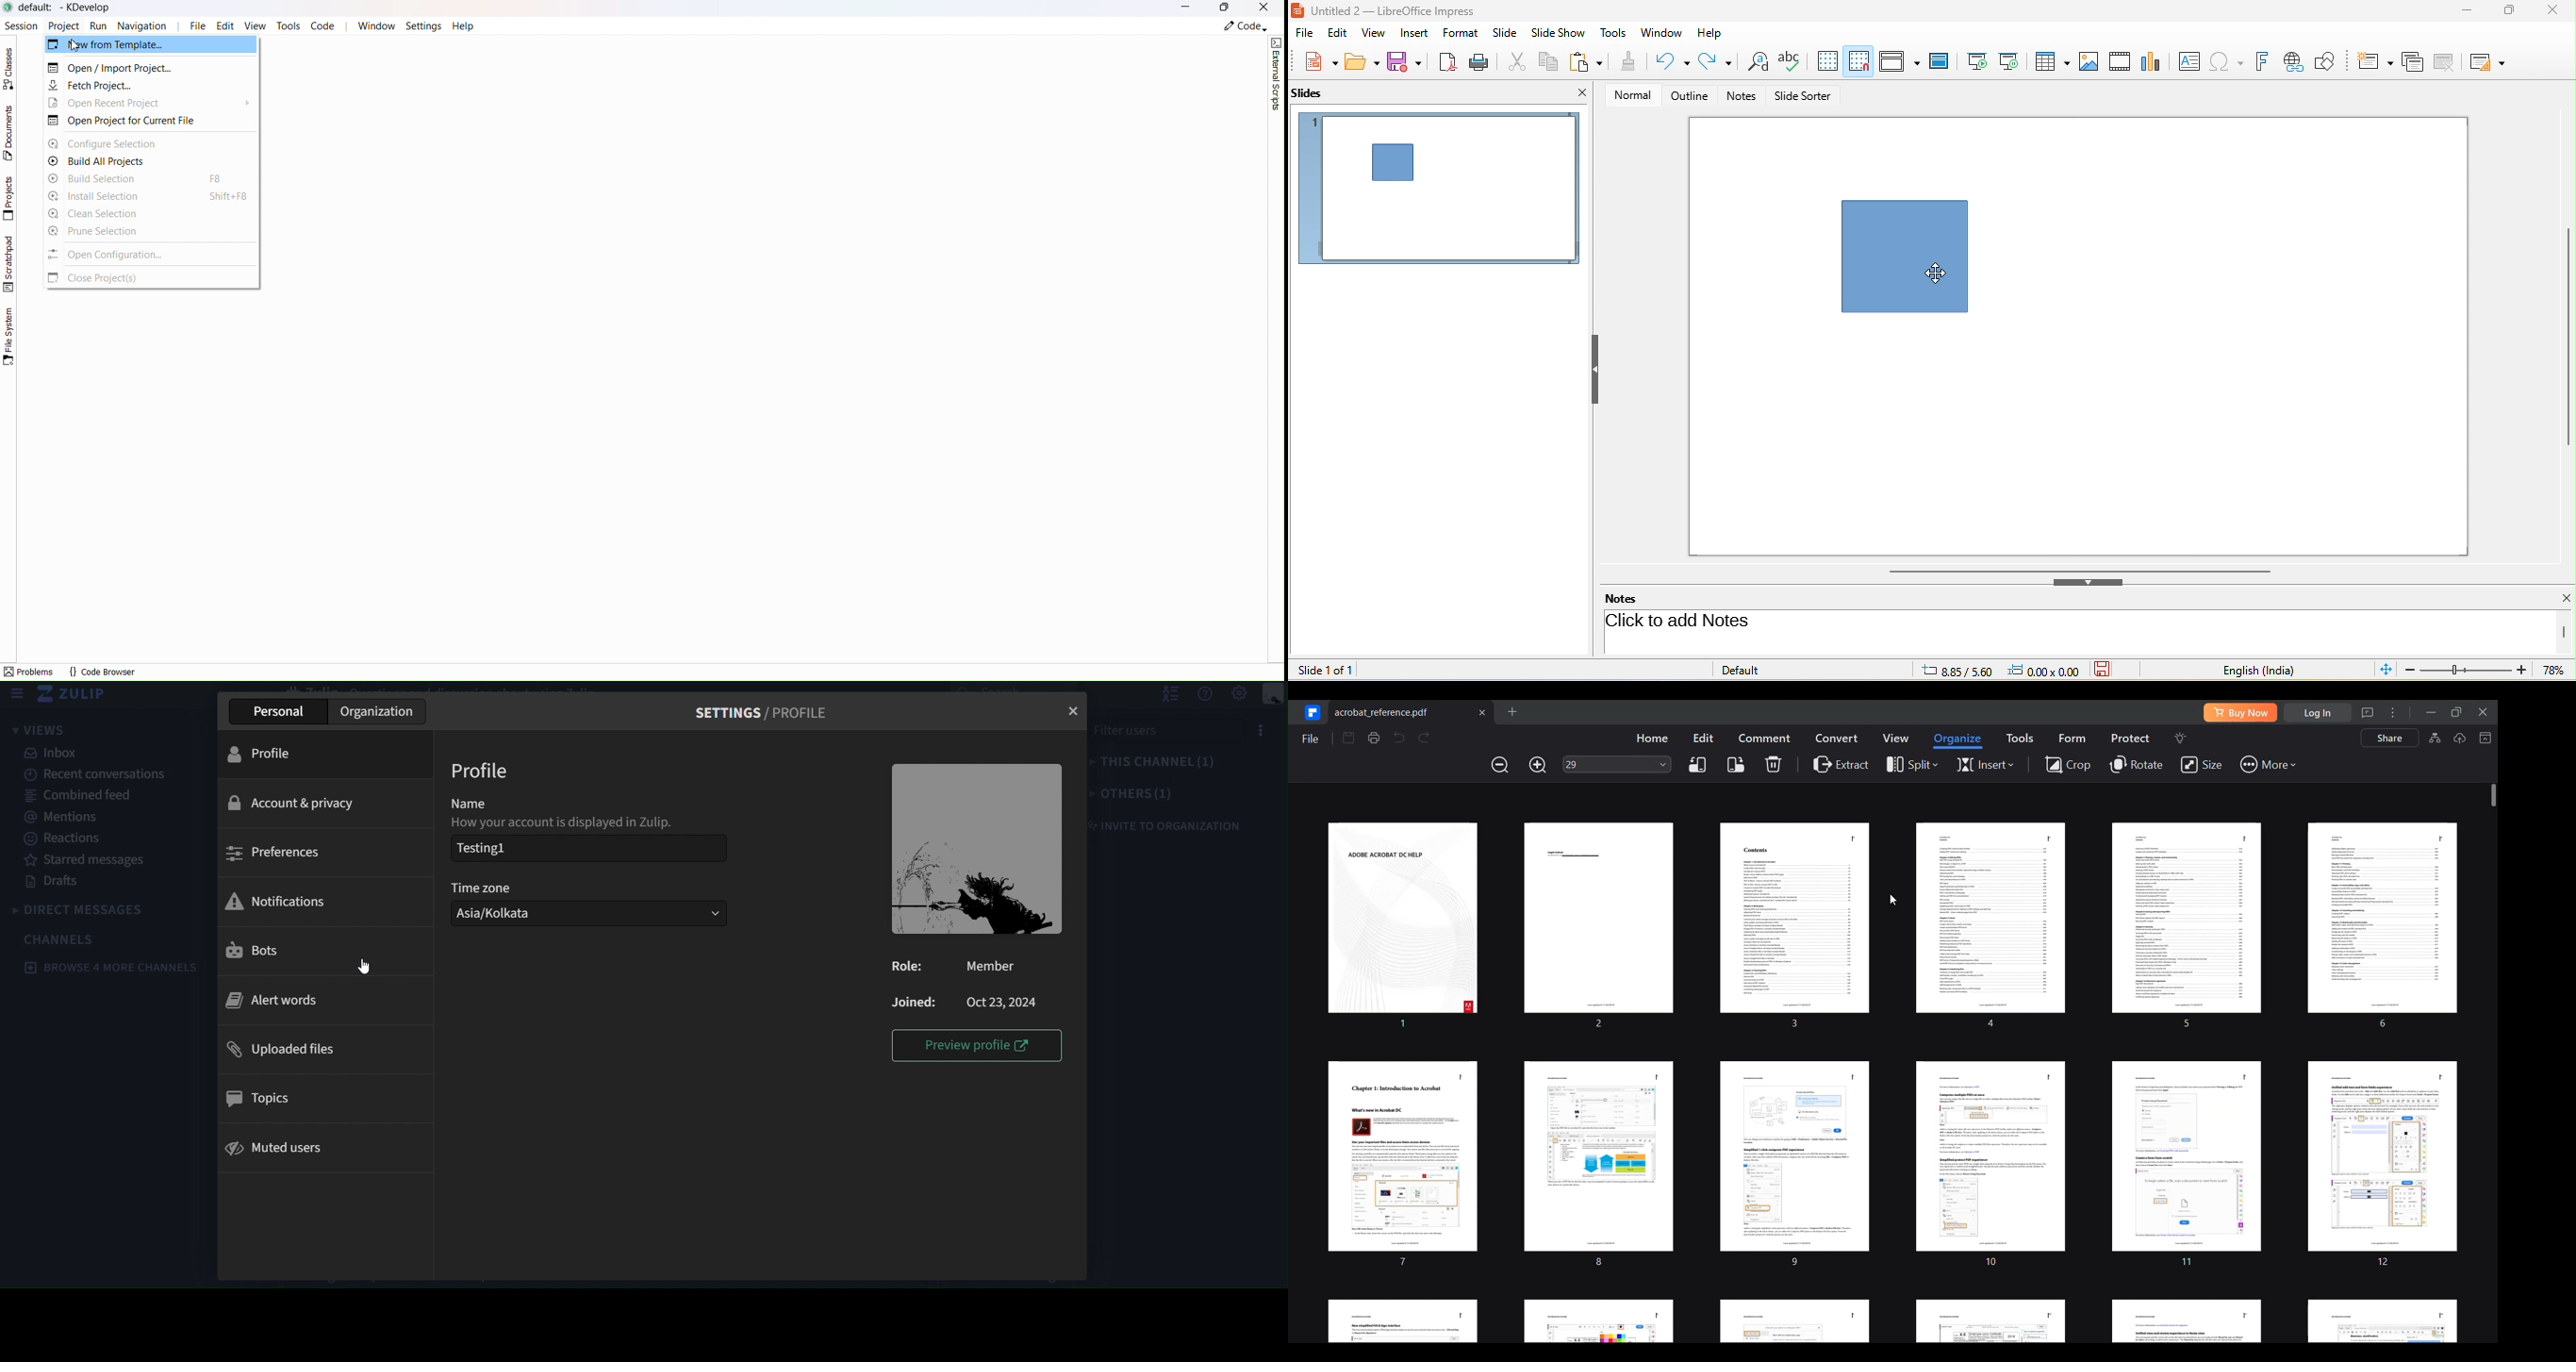 This screenshot has height=1372, width=2576. Describe the element at coordinates (1858, 61) in the screenshot. I see `snap to grid` at that location.